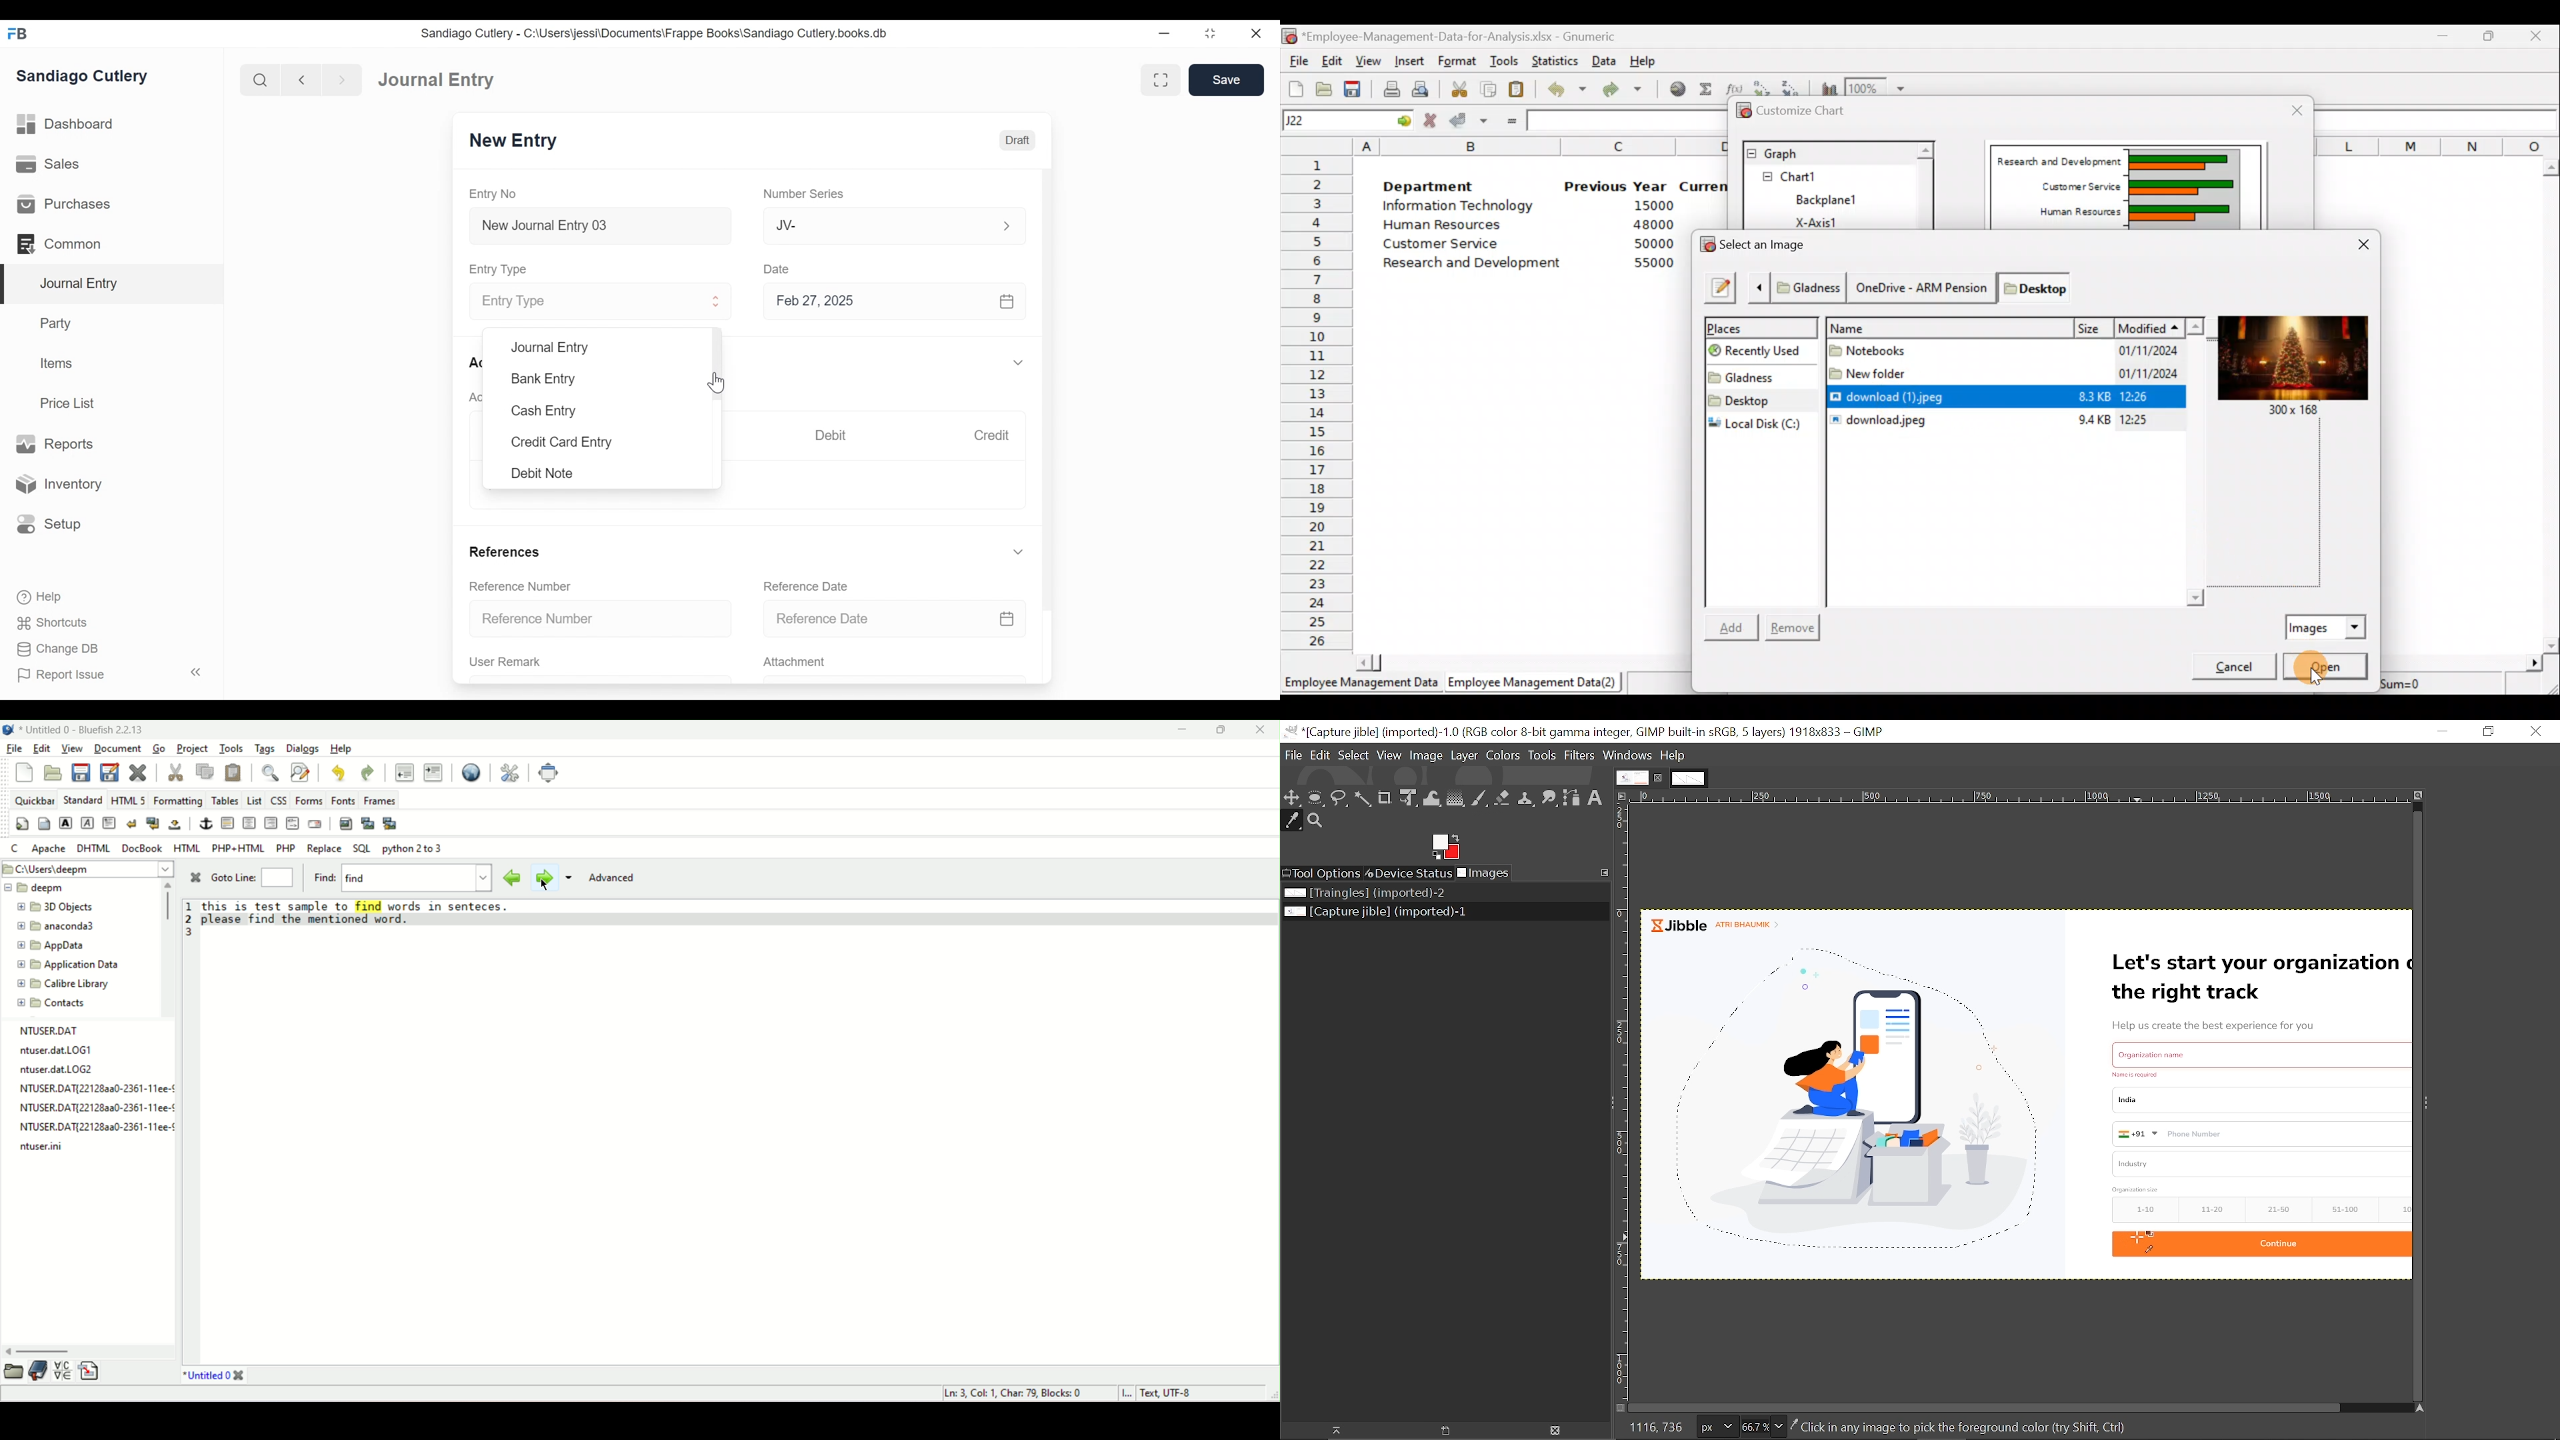 The image size is (2576, 1456). What do you see at coordinates (438, 80) in the screenshot?
I see `Journal Entry` at bounding box center [438, 80].